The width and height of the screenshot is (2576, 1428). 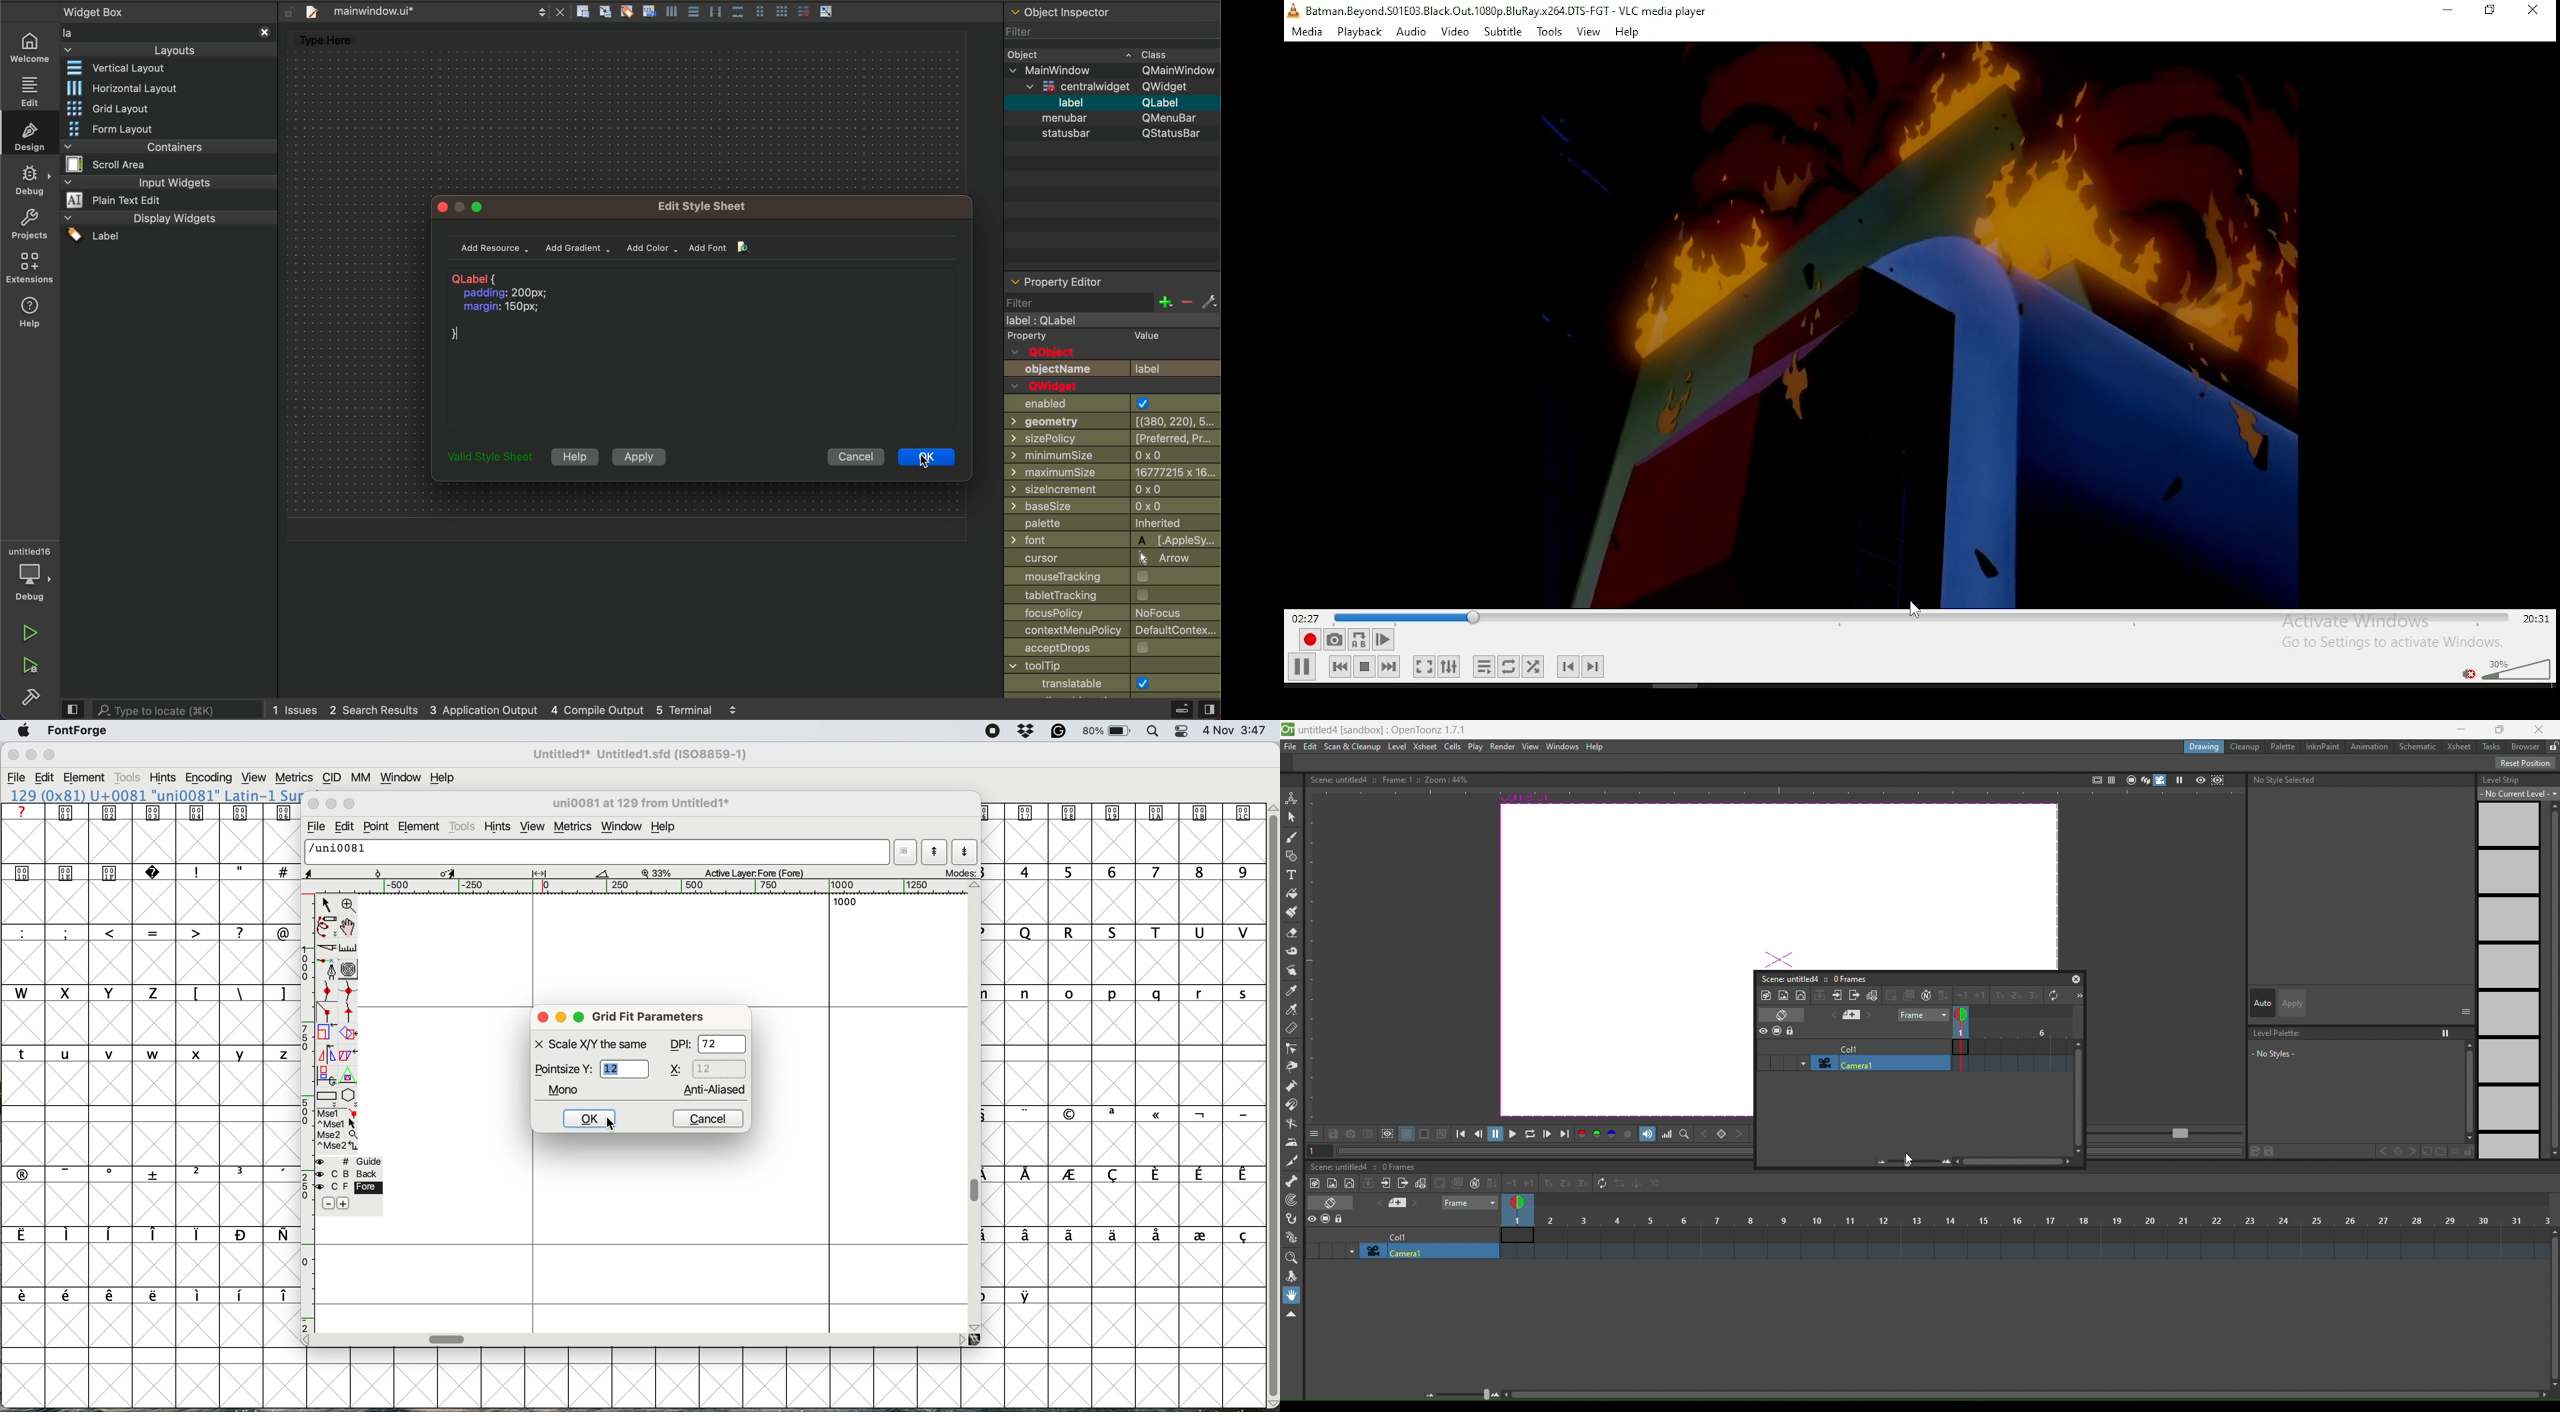 What do you see at coordinates (163, 778) in the screenshot?
I see `Hints` at bounding box center [163, 778].